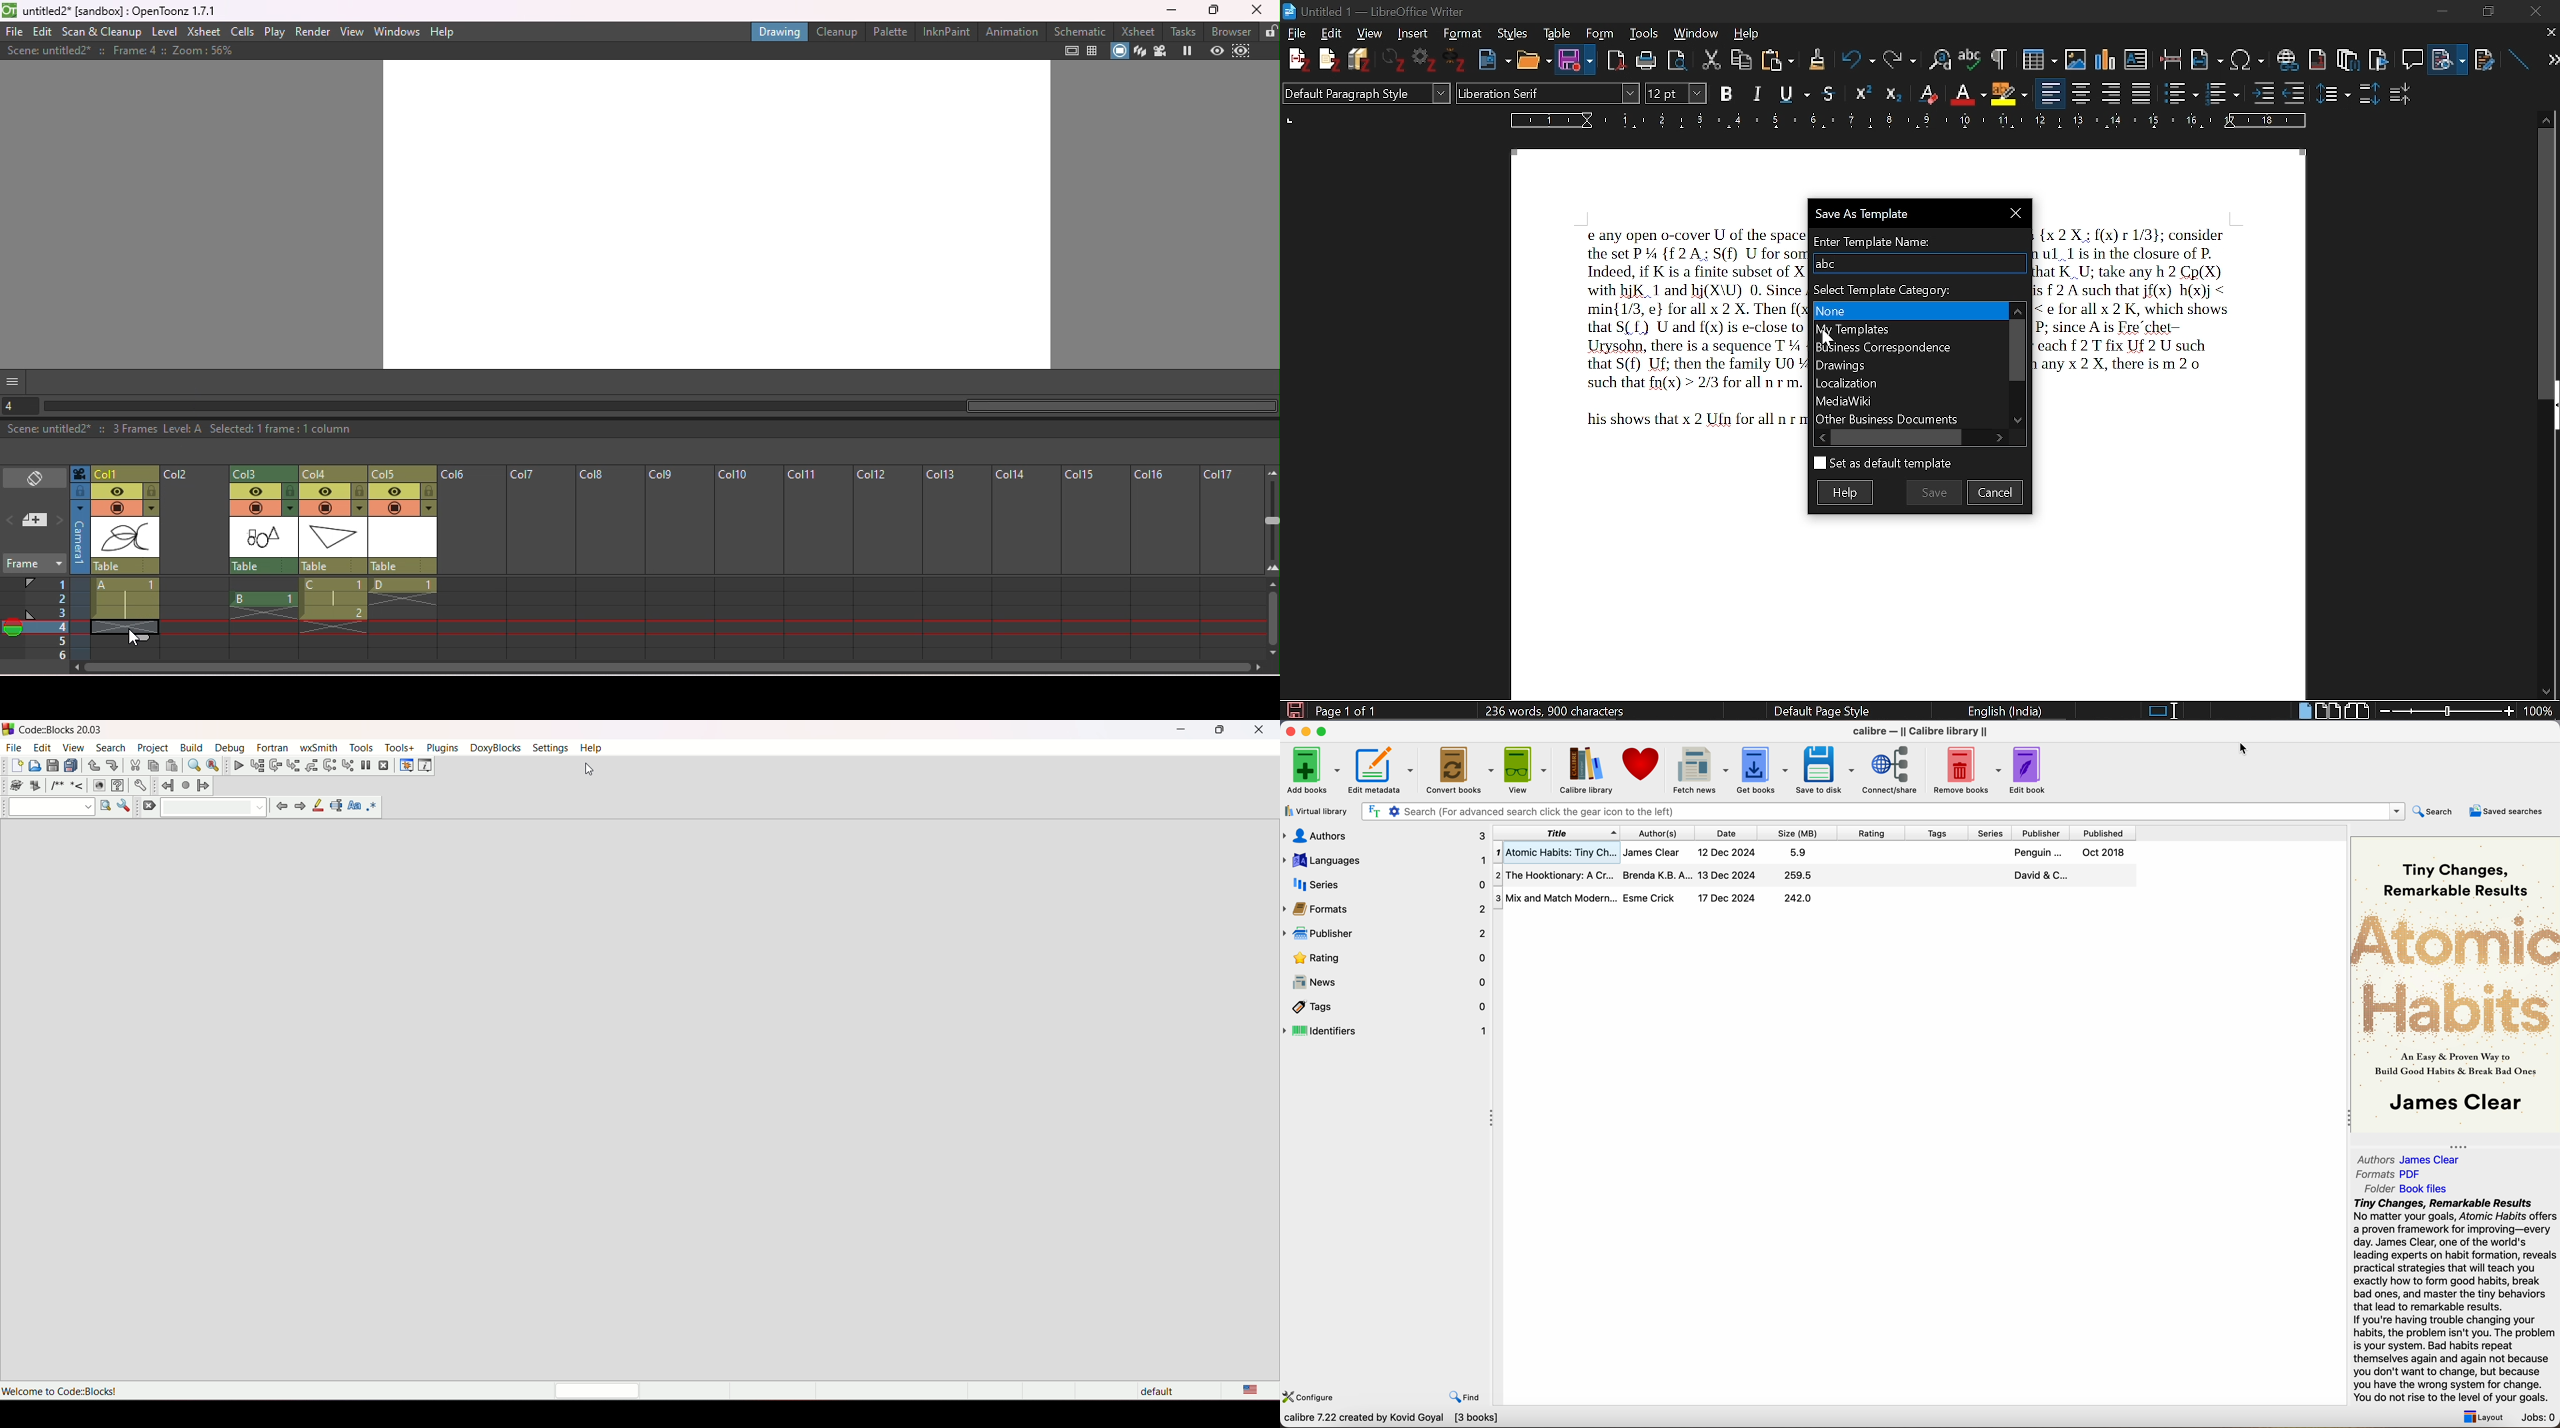  Describe the element at coordinates (2357, 709) in the screenshot. I see `Book view` at that location.